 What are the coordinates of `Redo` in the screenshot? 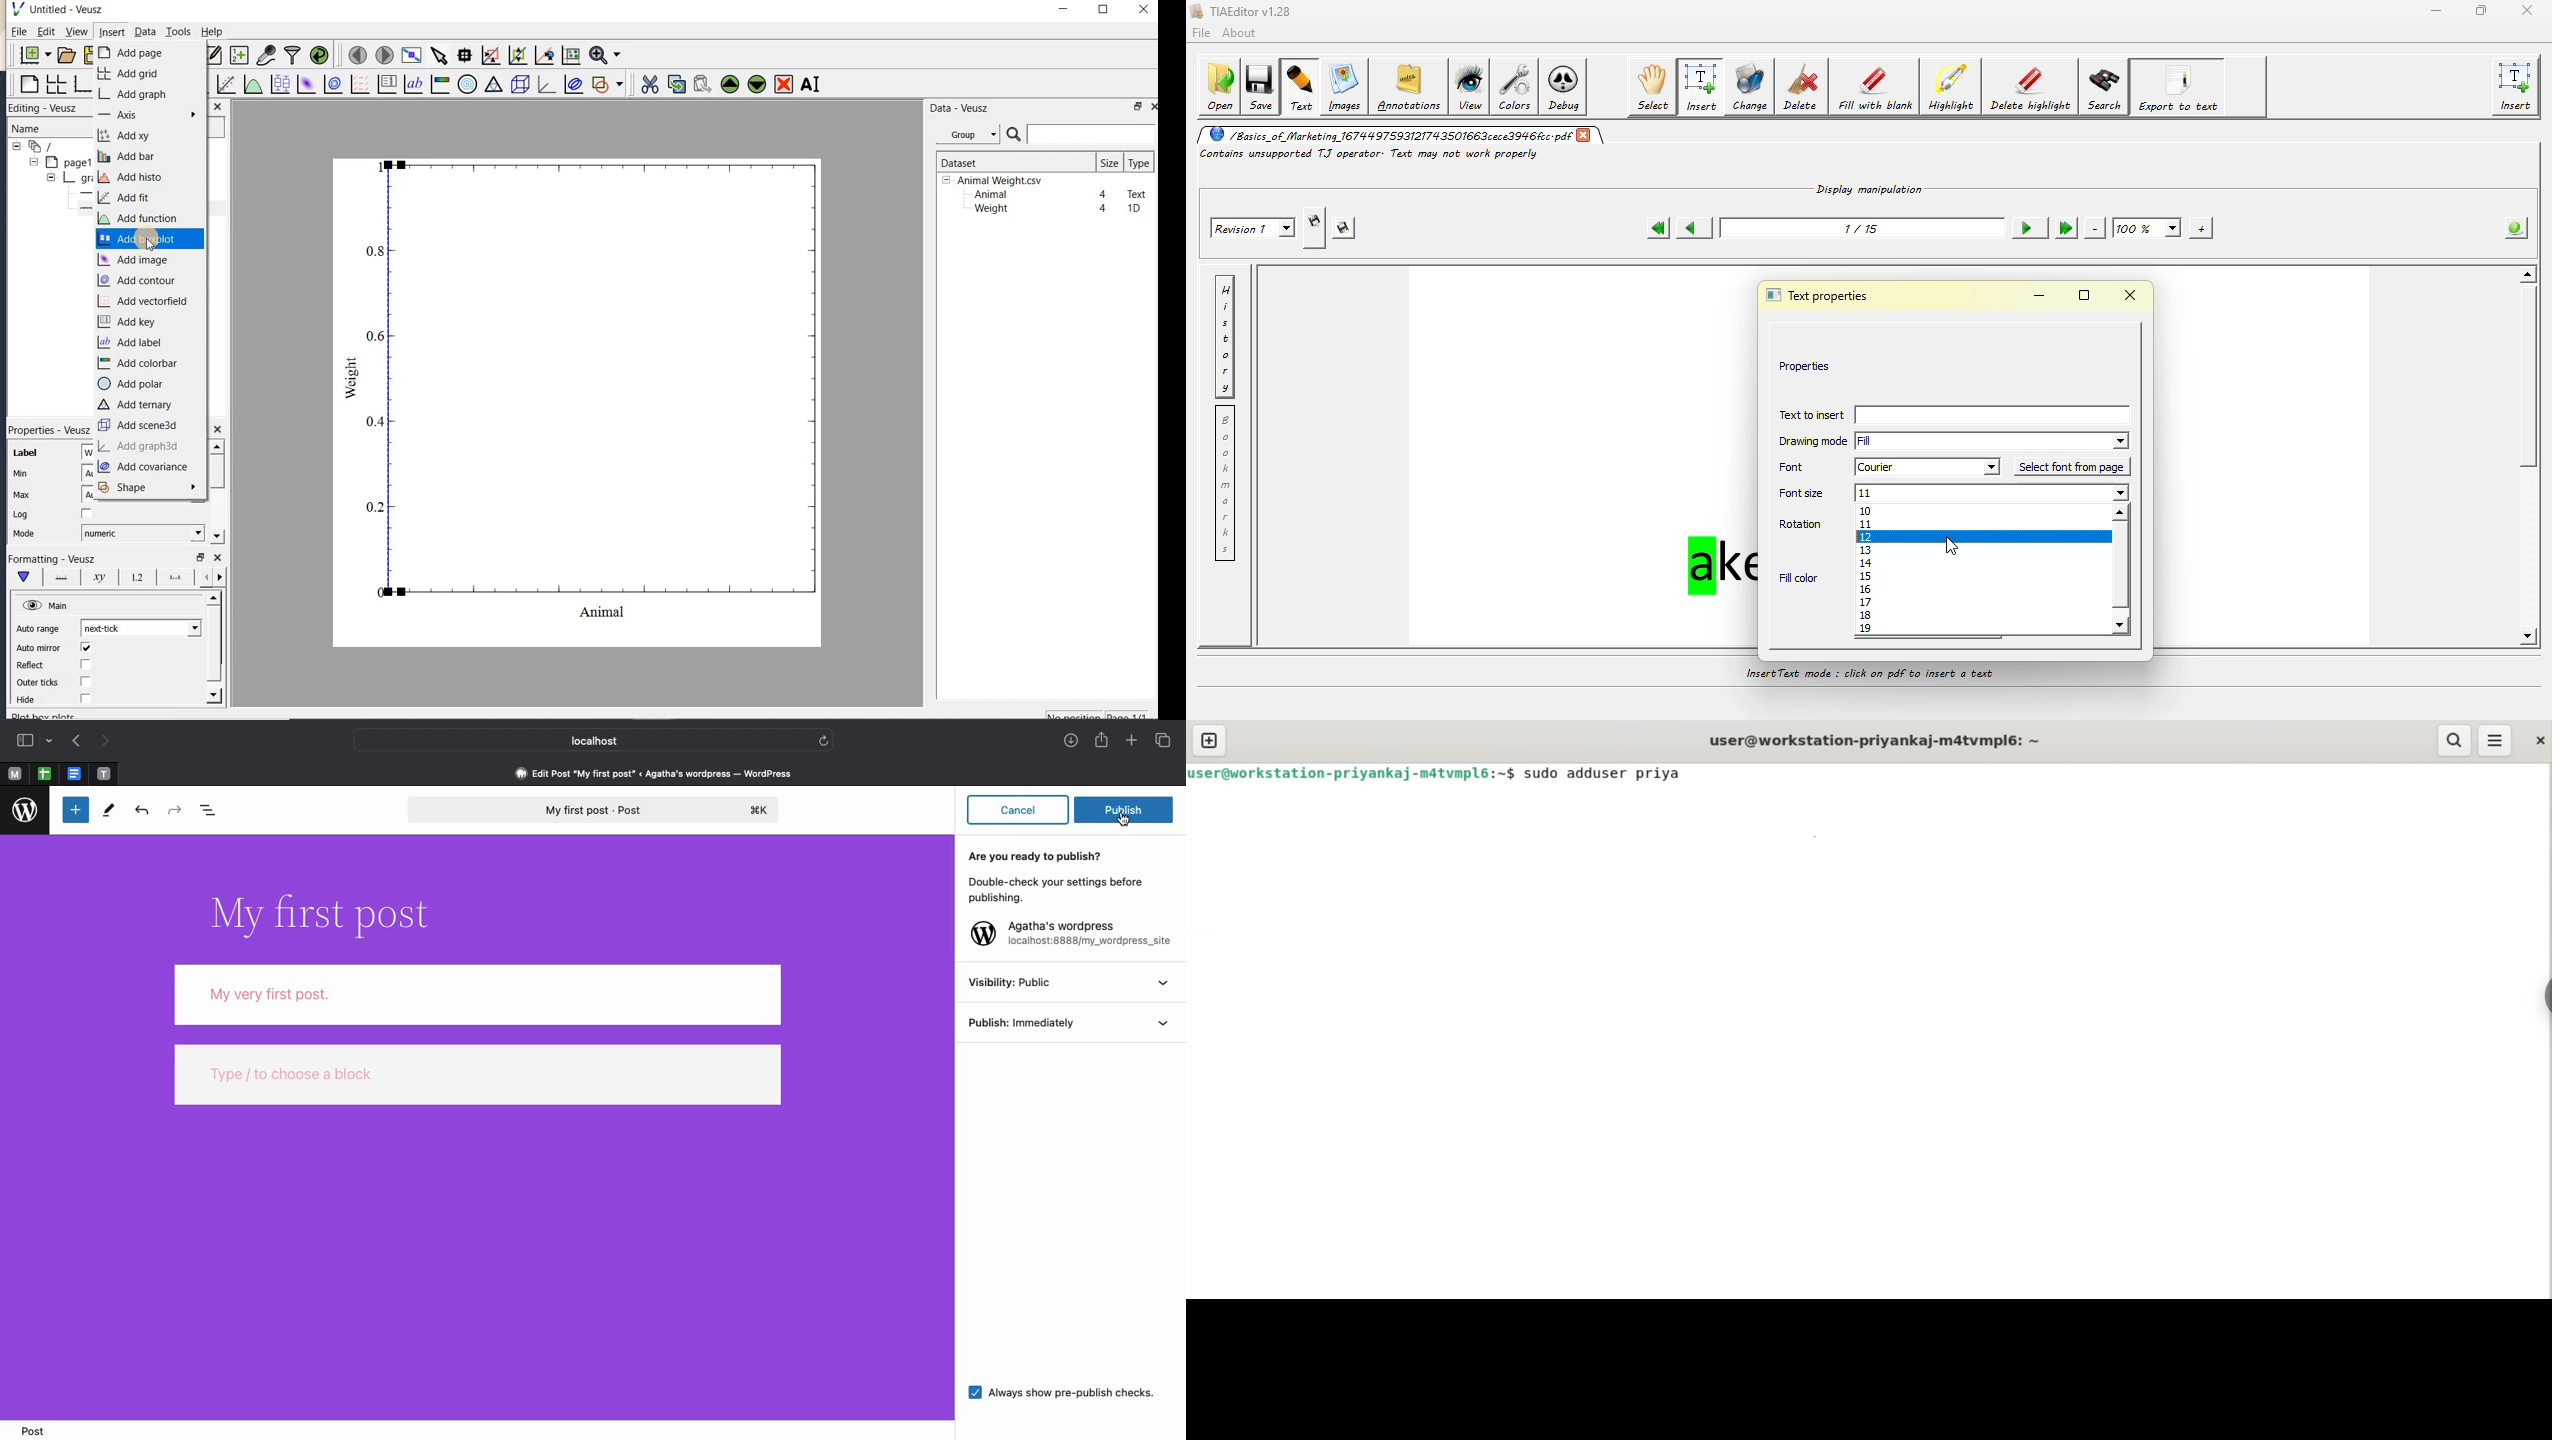 It's located at (173, 810).